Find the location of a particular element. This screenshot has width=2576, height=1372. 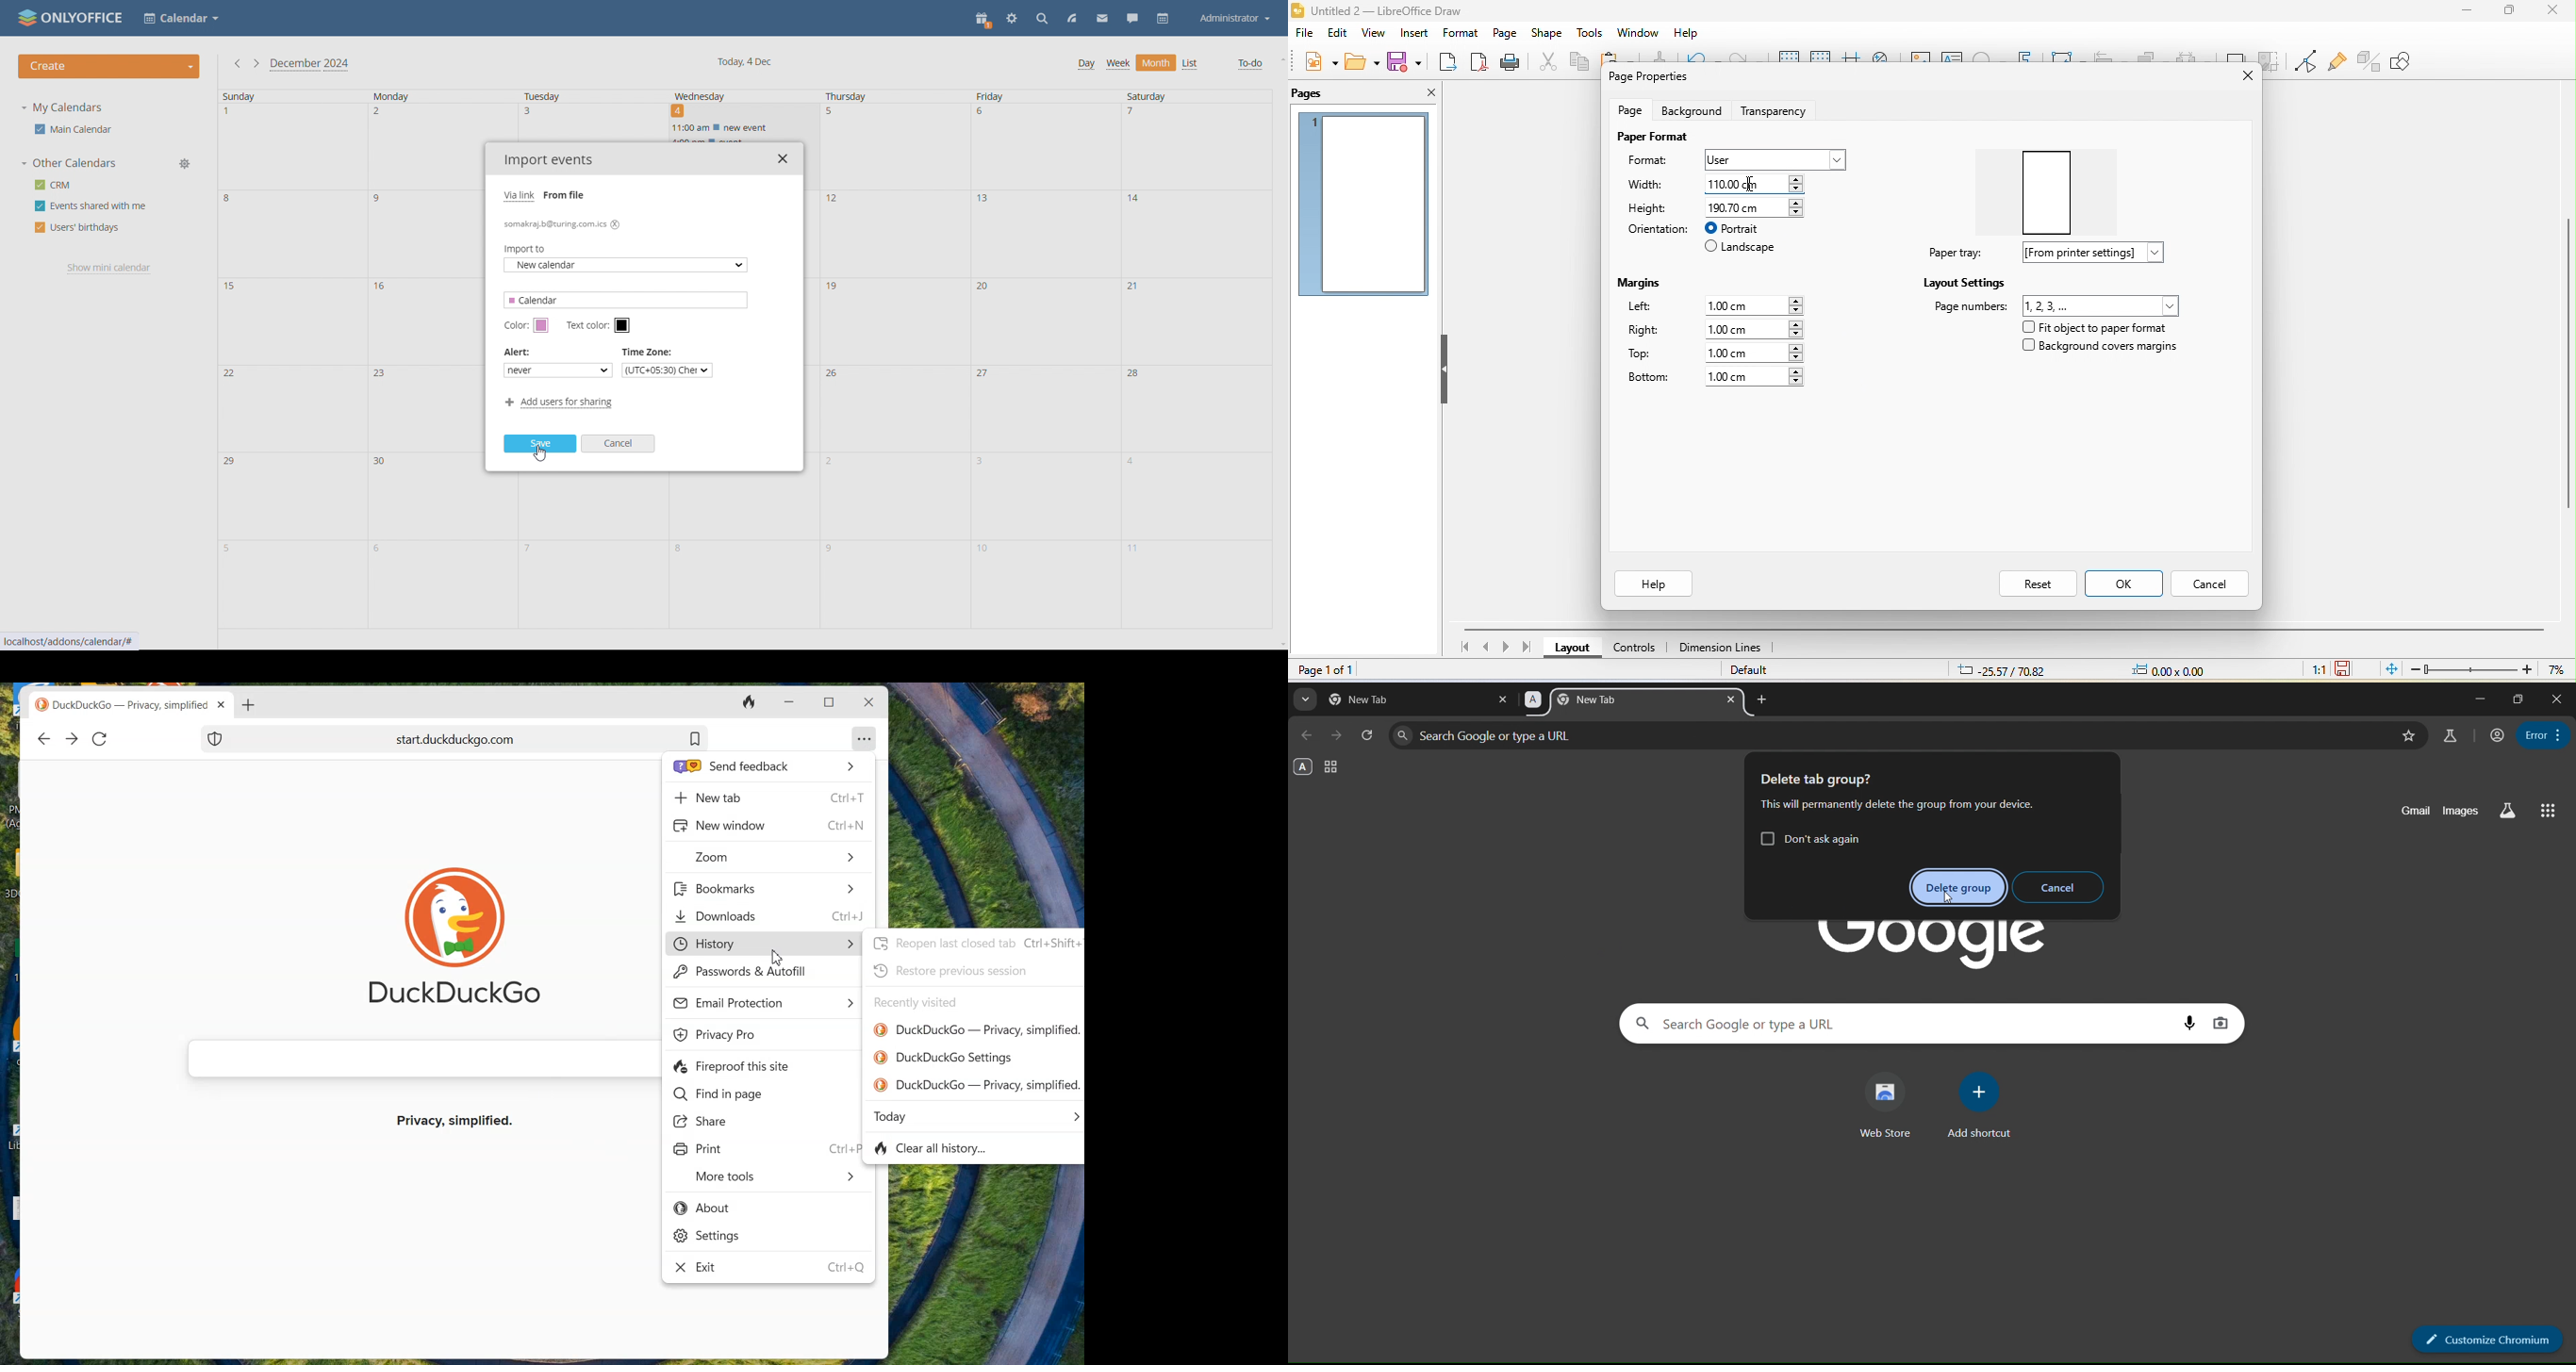

account is located at coordinates (2494, 735).